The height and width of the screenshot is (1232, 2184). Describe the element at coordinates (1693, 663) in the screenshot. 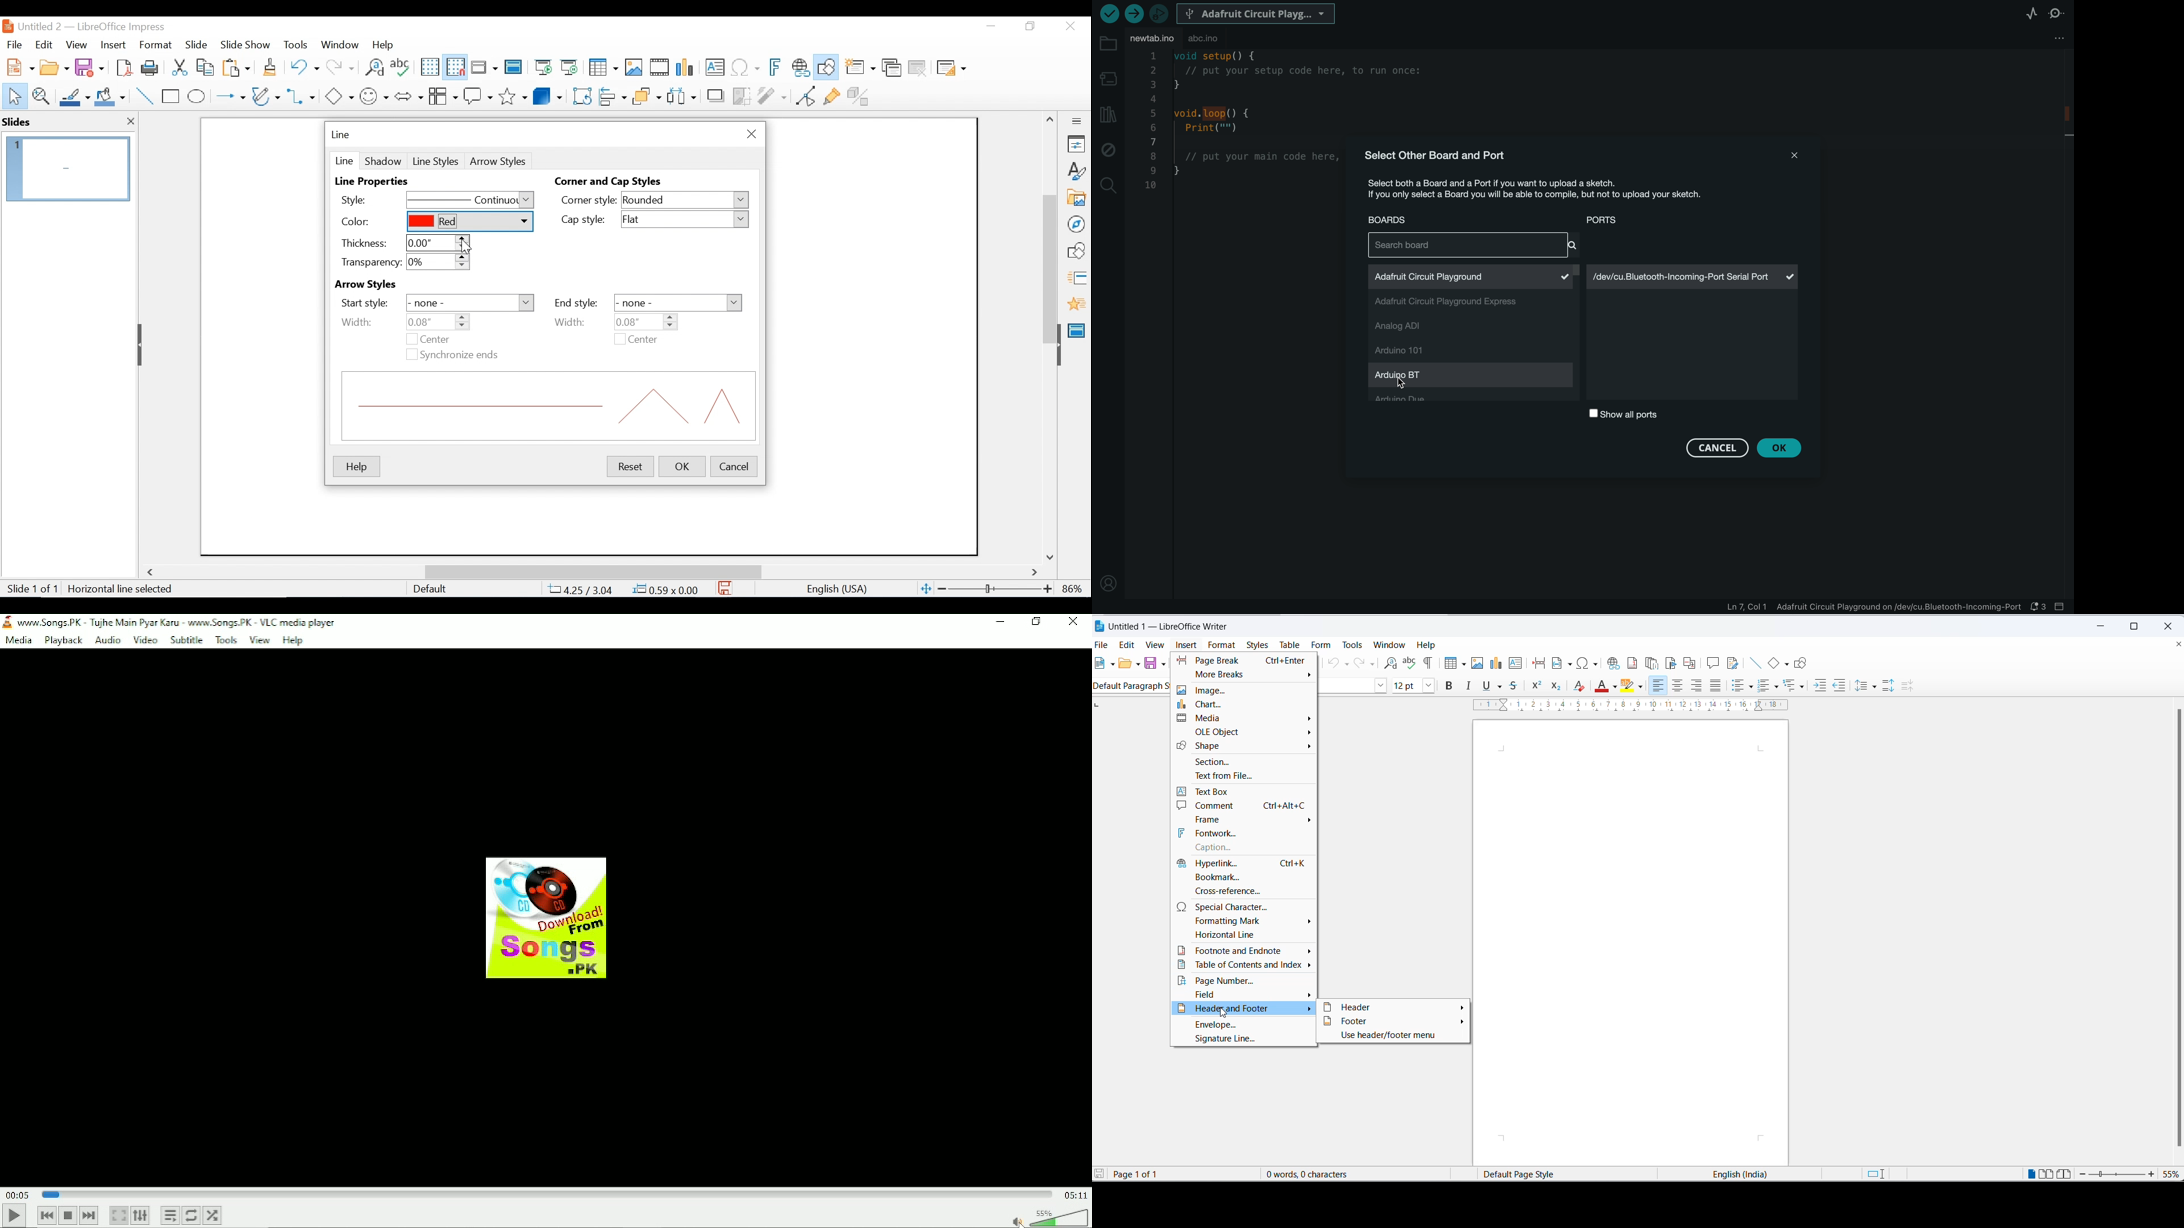

I see `insert cross-reference` at that location.